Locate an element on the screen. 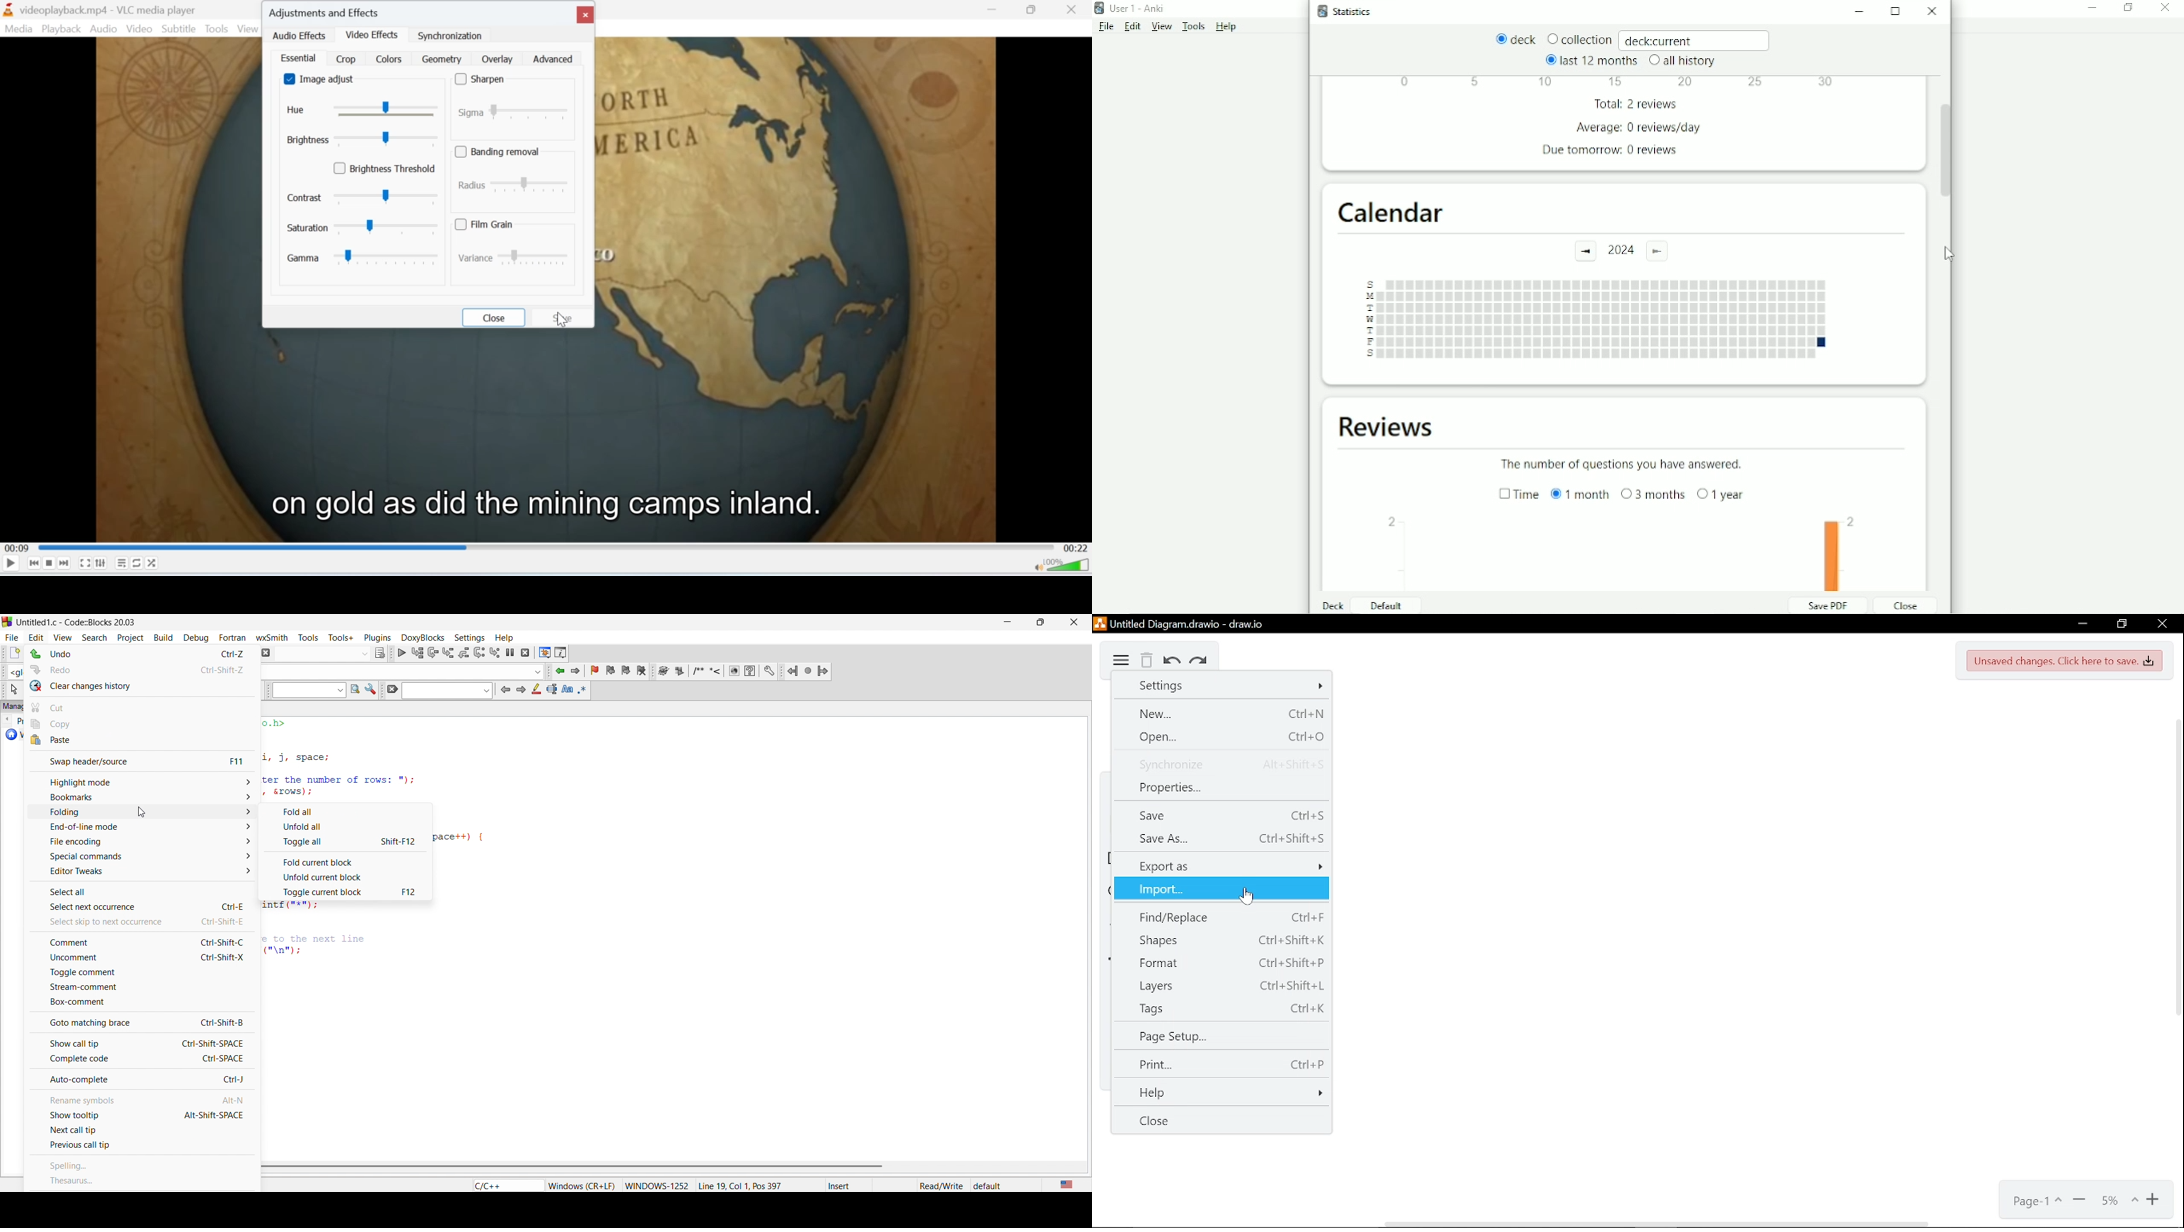  search is located at coordinates (90, 636).